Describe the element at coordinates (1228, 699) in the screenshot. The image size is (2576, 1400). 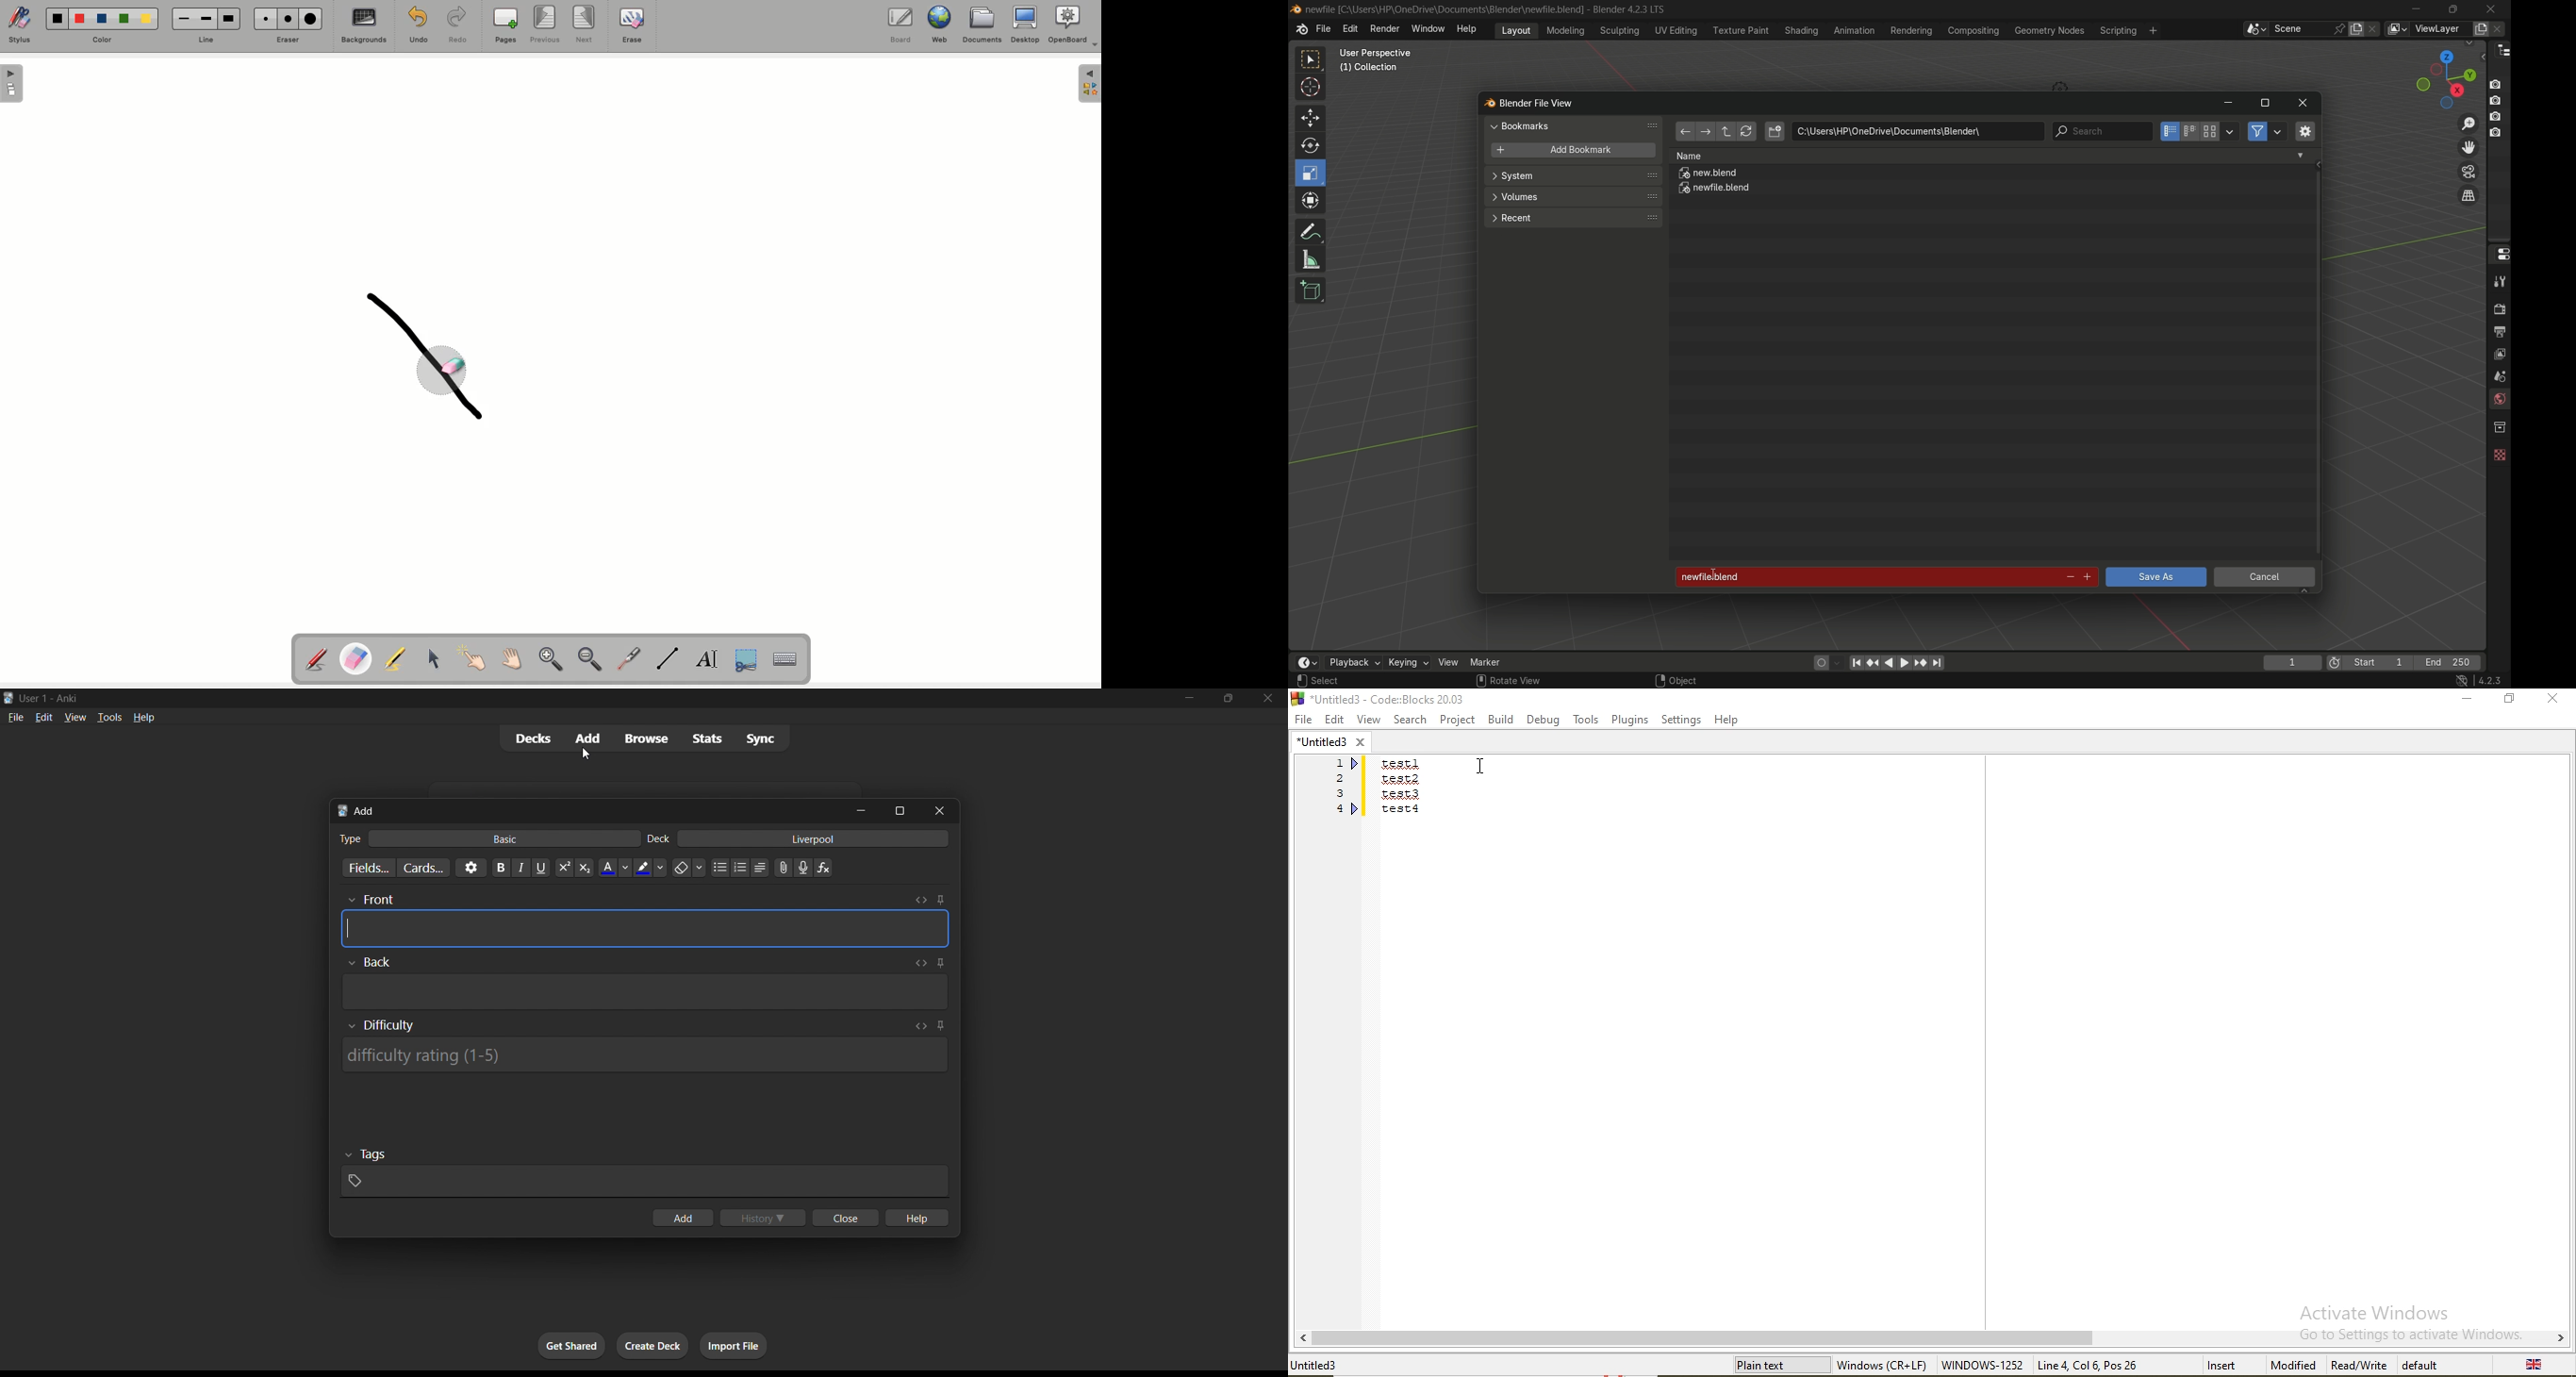
I see `maximize/restore` at that location.